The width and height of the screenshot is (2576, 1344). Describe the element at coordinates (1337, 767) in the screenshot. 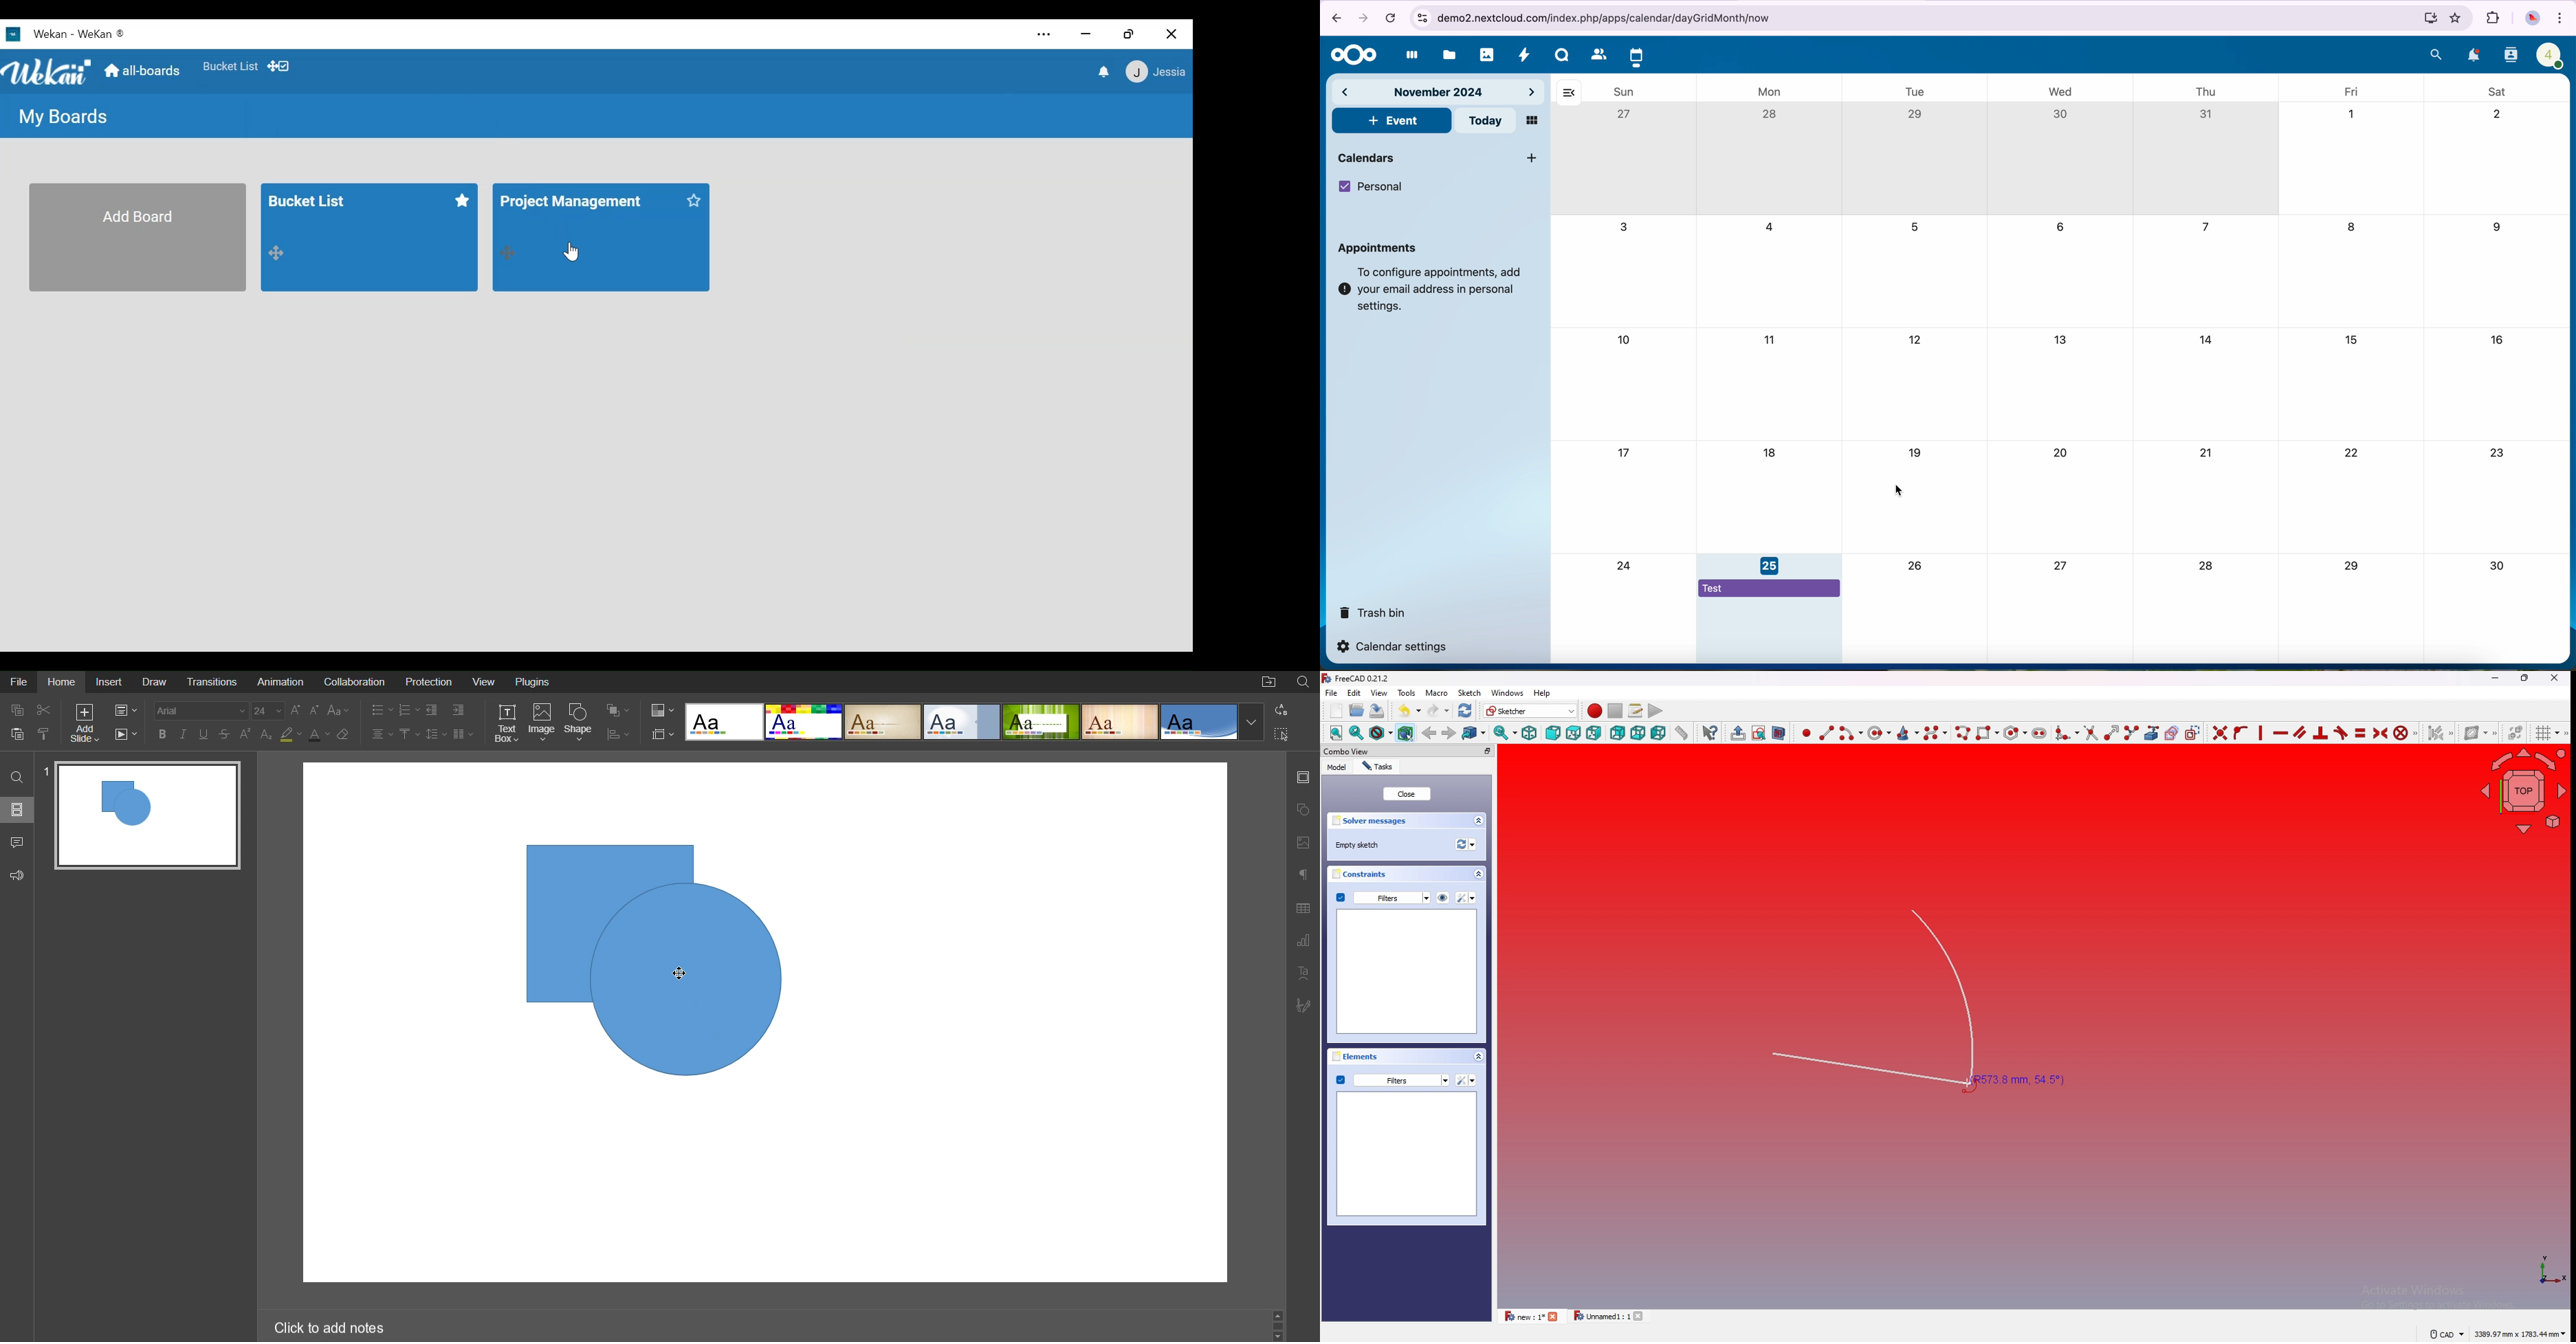

I see `model` at that location.